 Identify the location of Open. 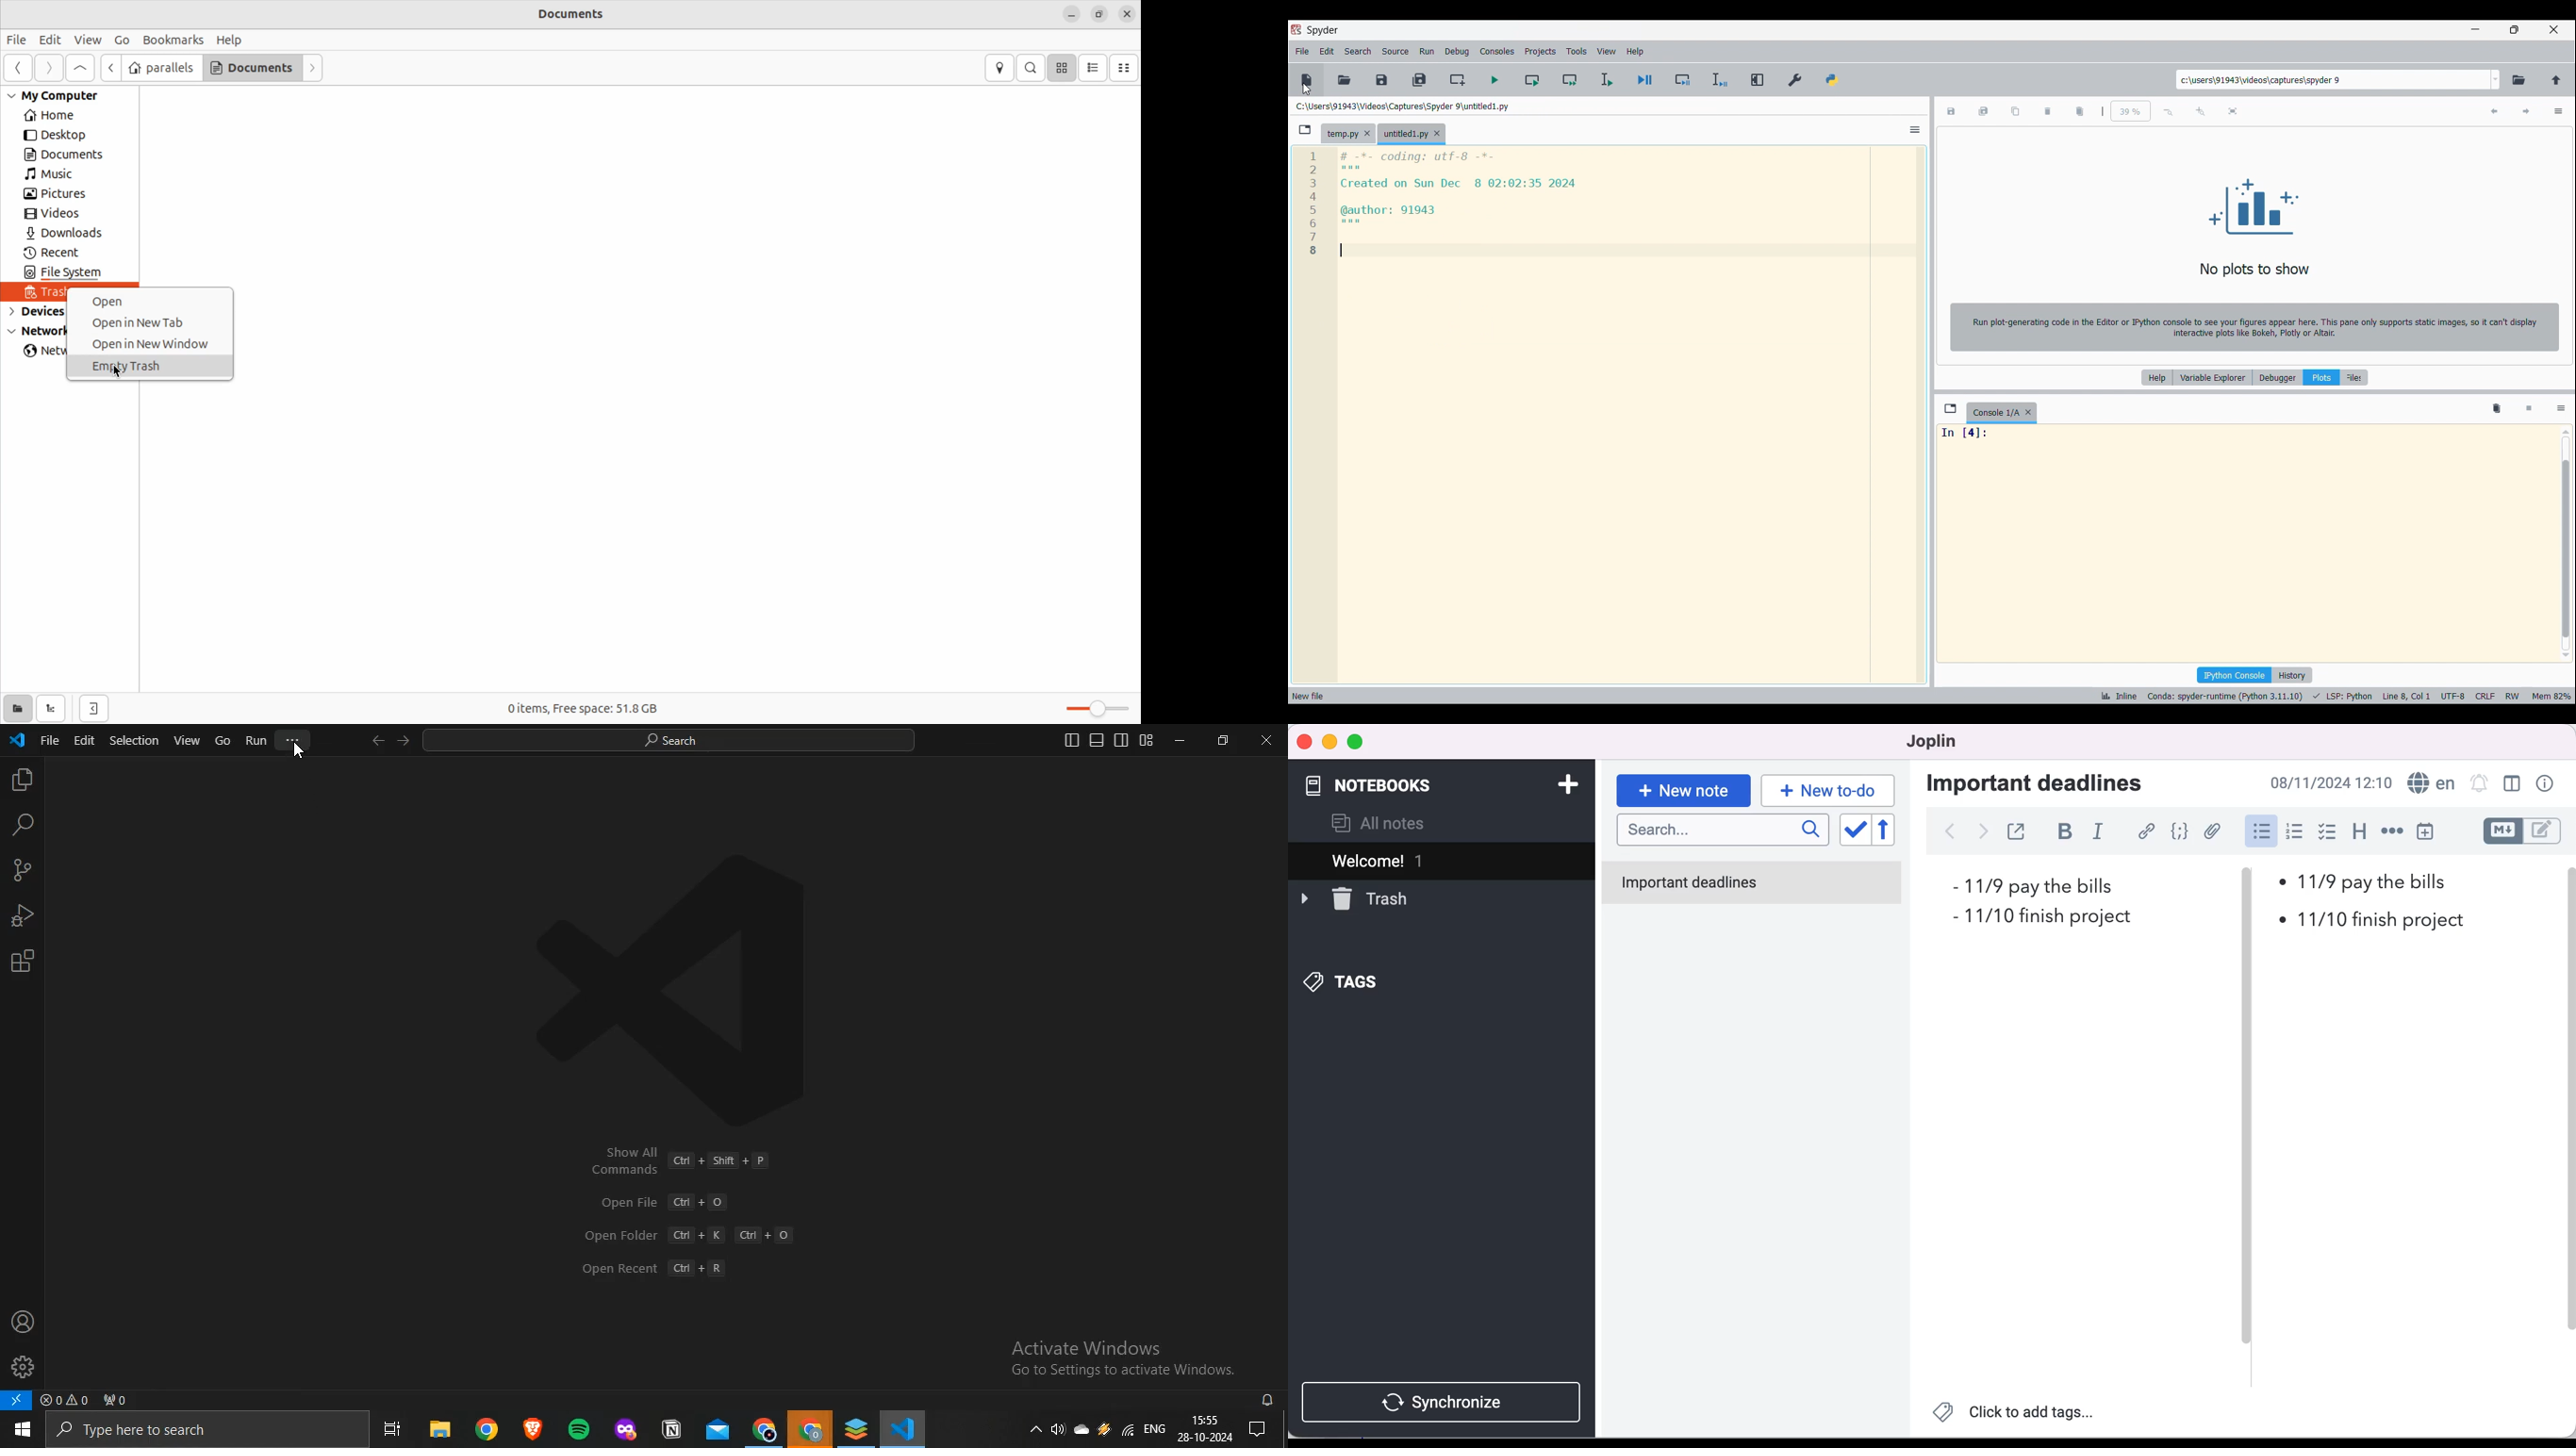
(1344, 78).